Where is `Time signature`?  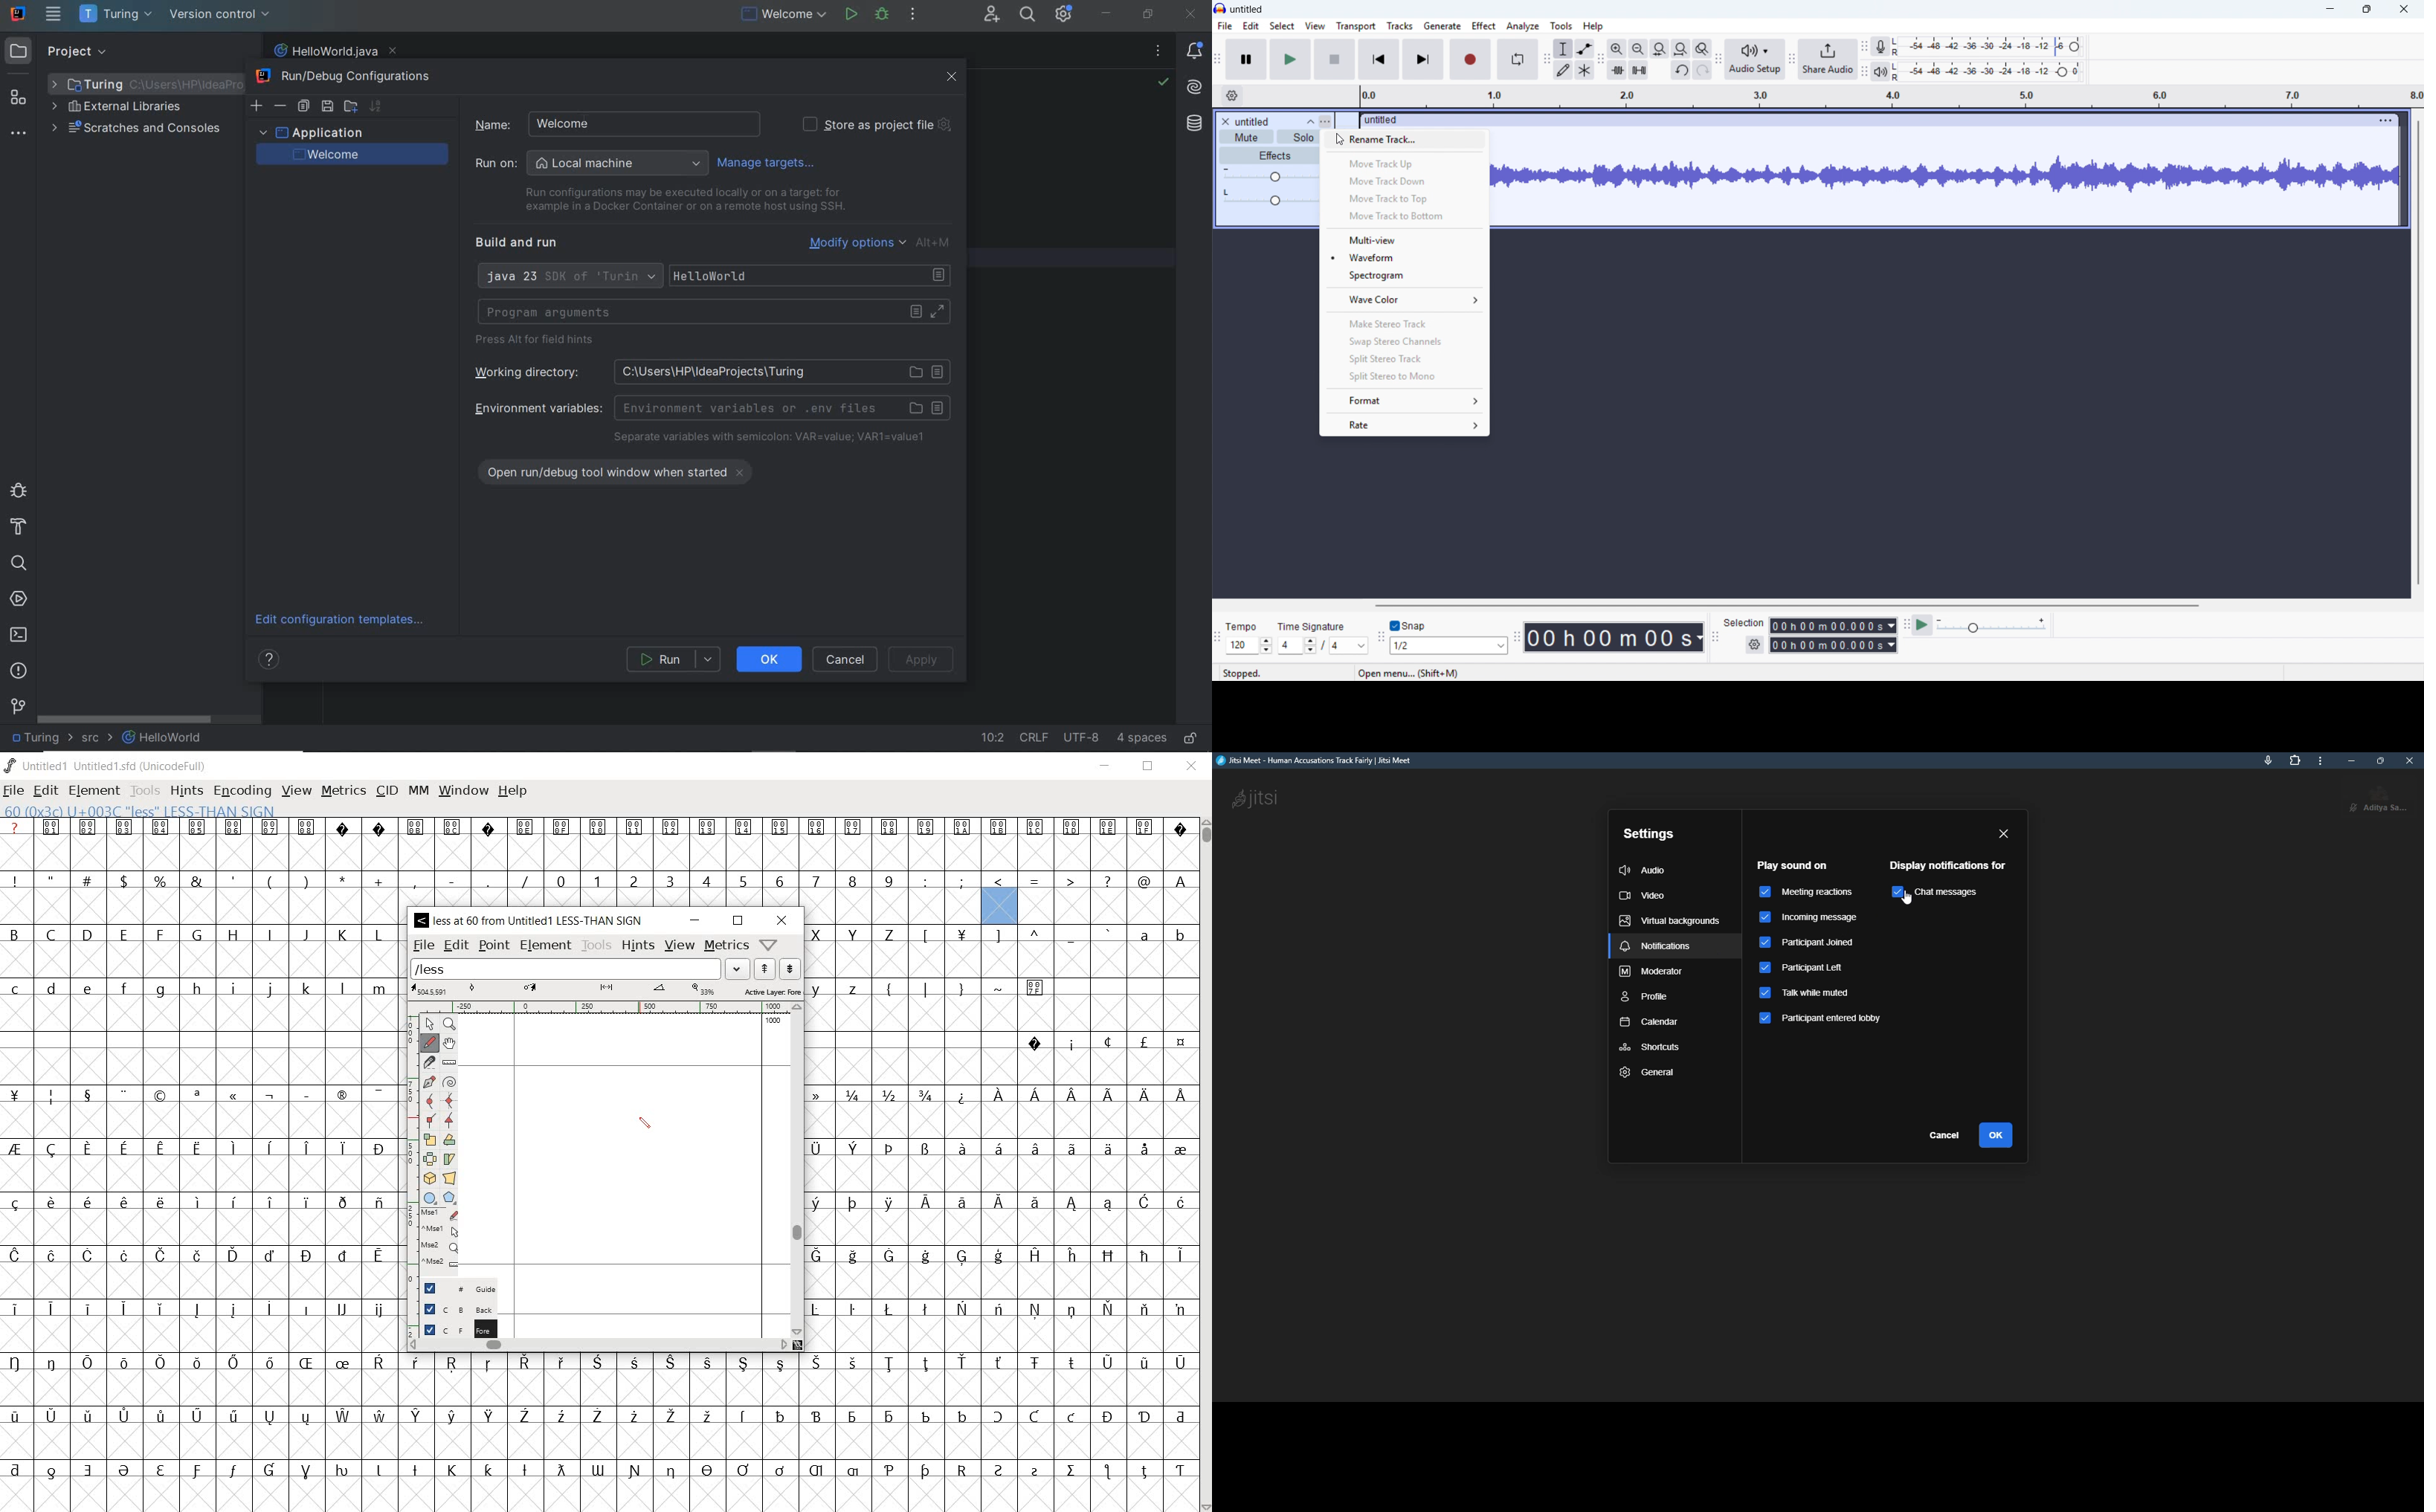 Time signature is located at coordinates (1313, 626).